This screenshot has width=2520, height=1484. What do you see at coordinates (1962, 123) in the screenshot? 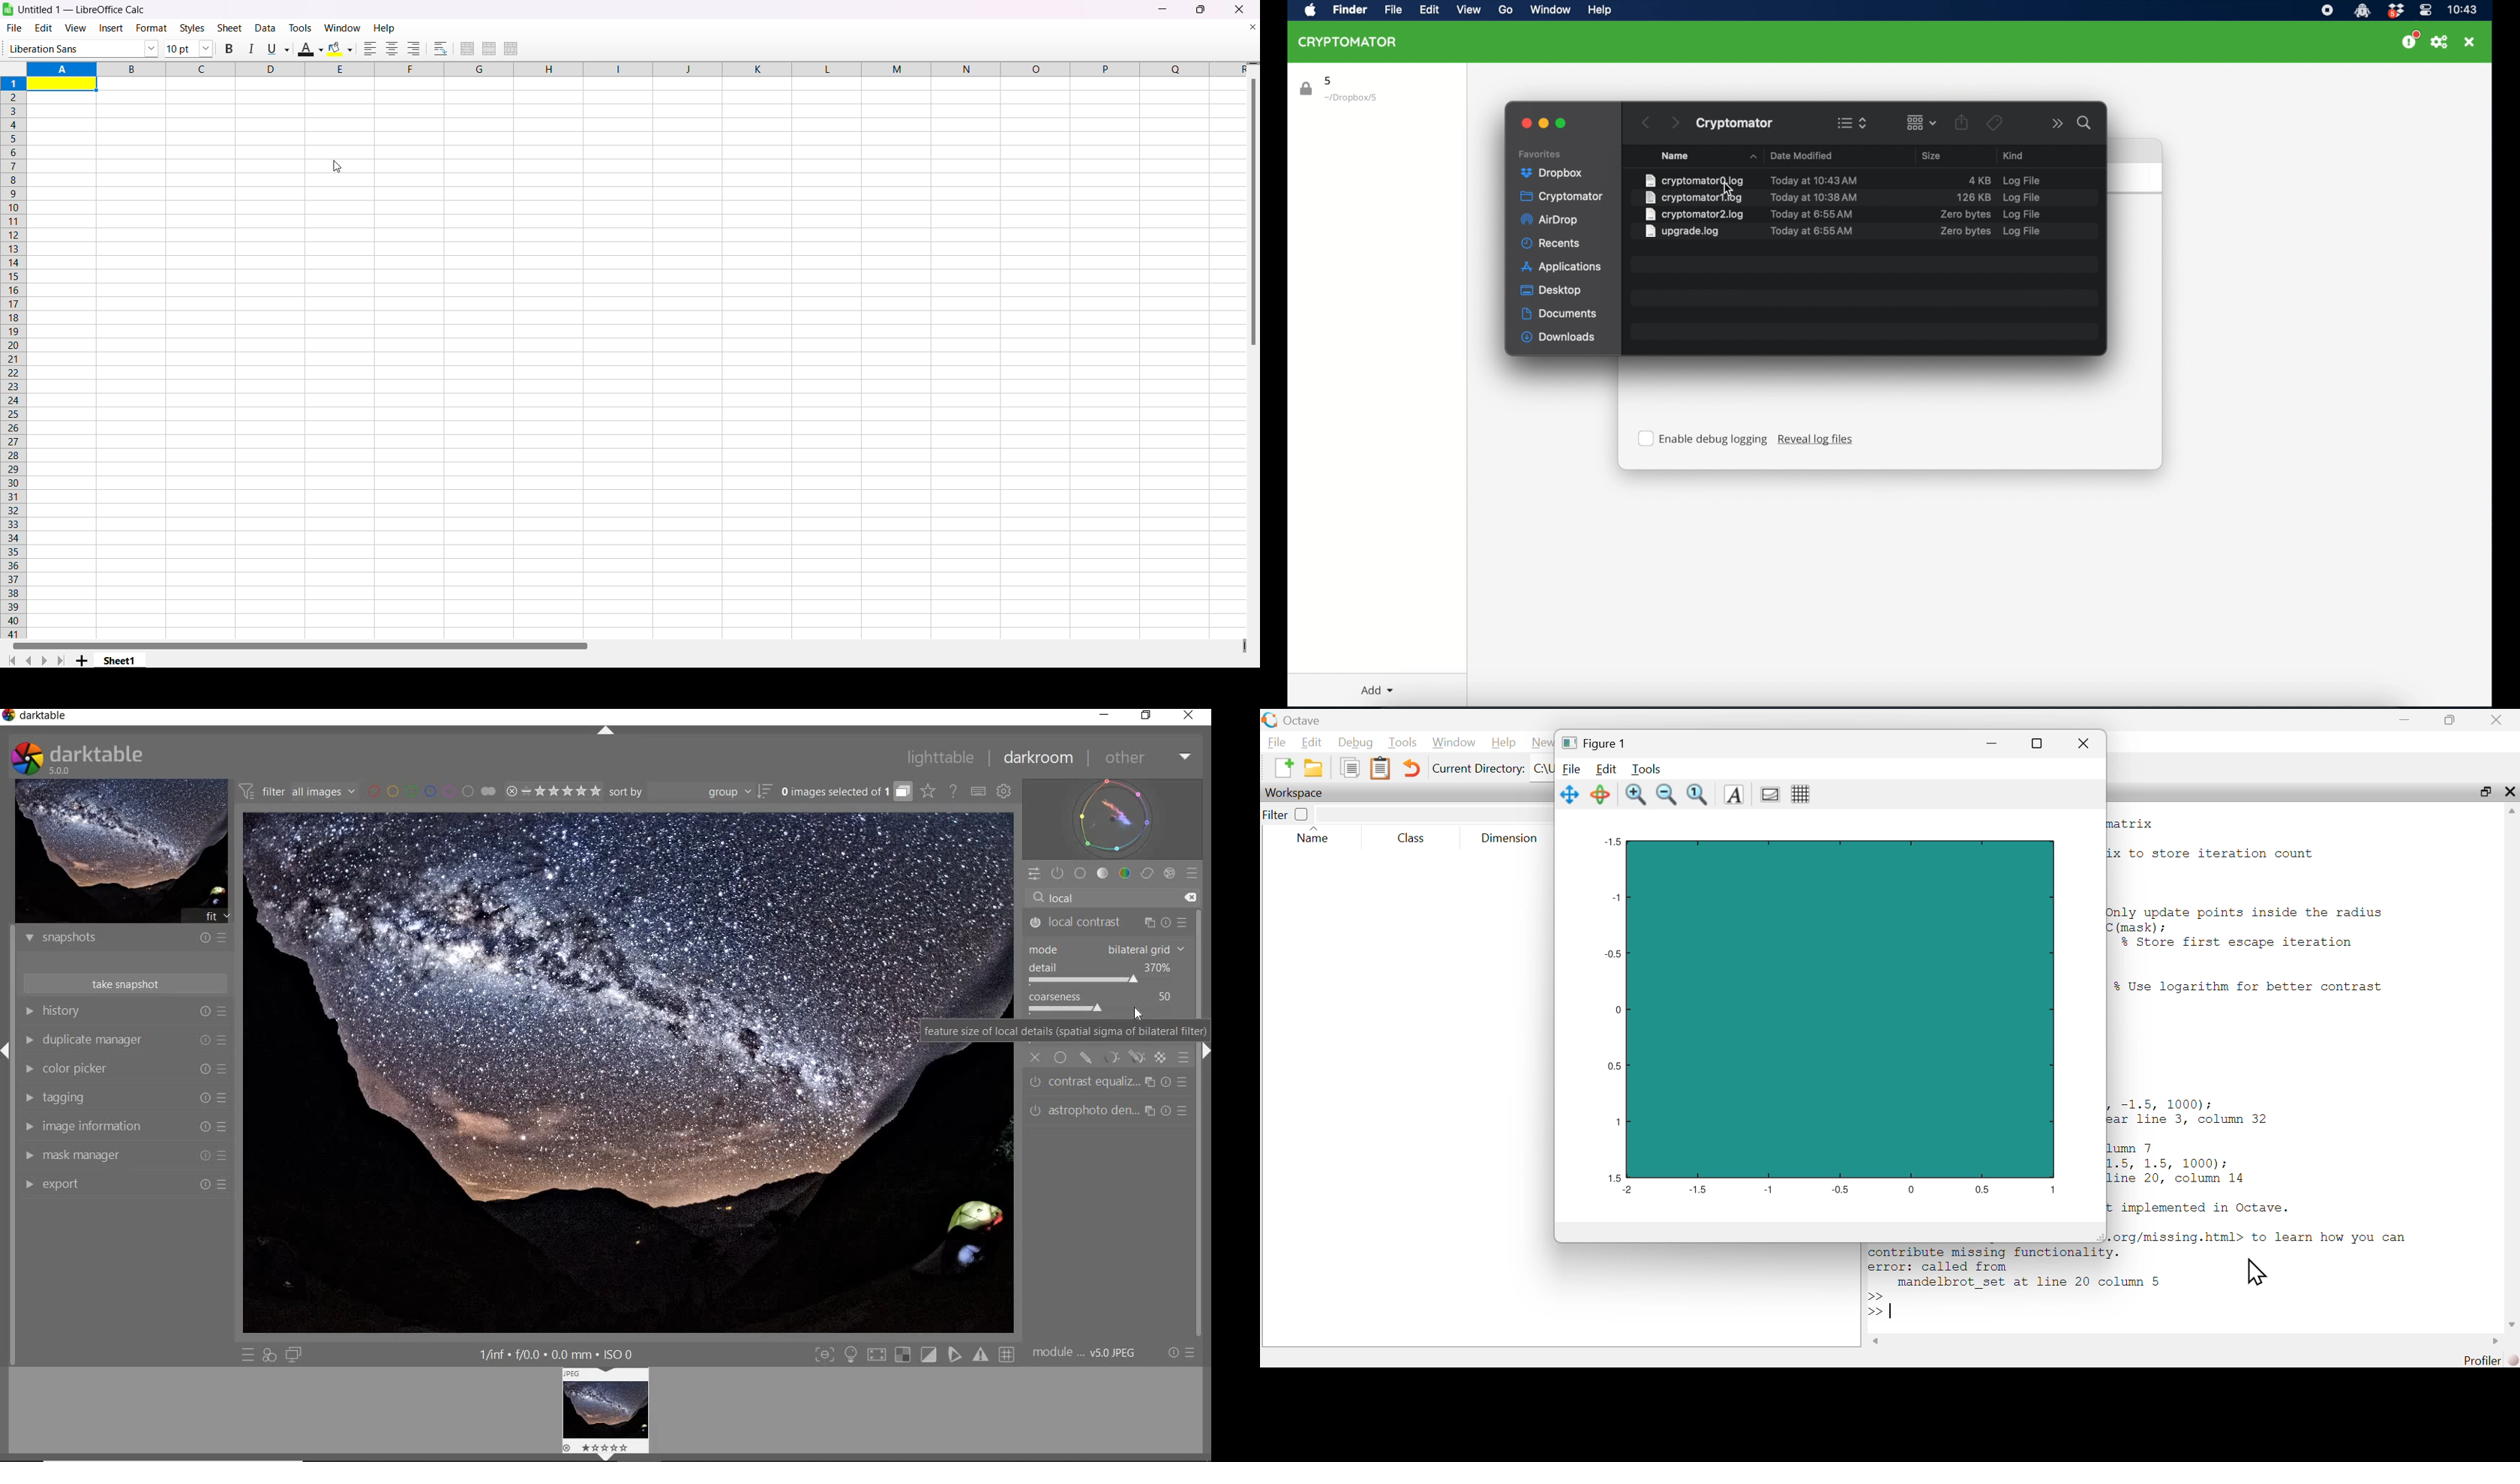
I see `share` at bounding box center [1962, 123].